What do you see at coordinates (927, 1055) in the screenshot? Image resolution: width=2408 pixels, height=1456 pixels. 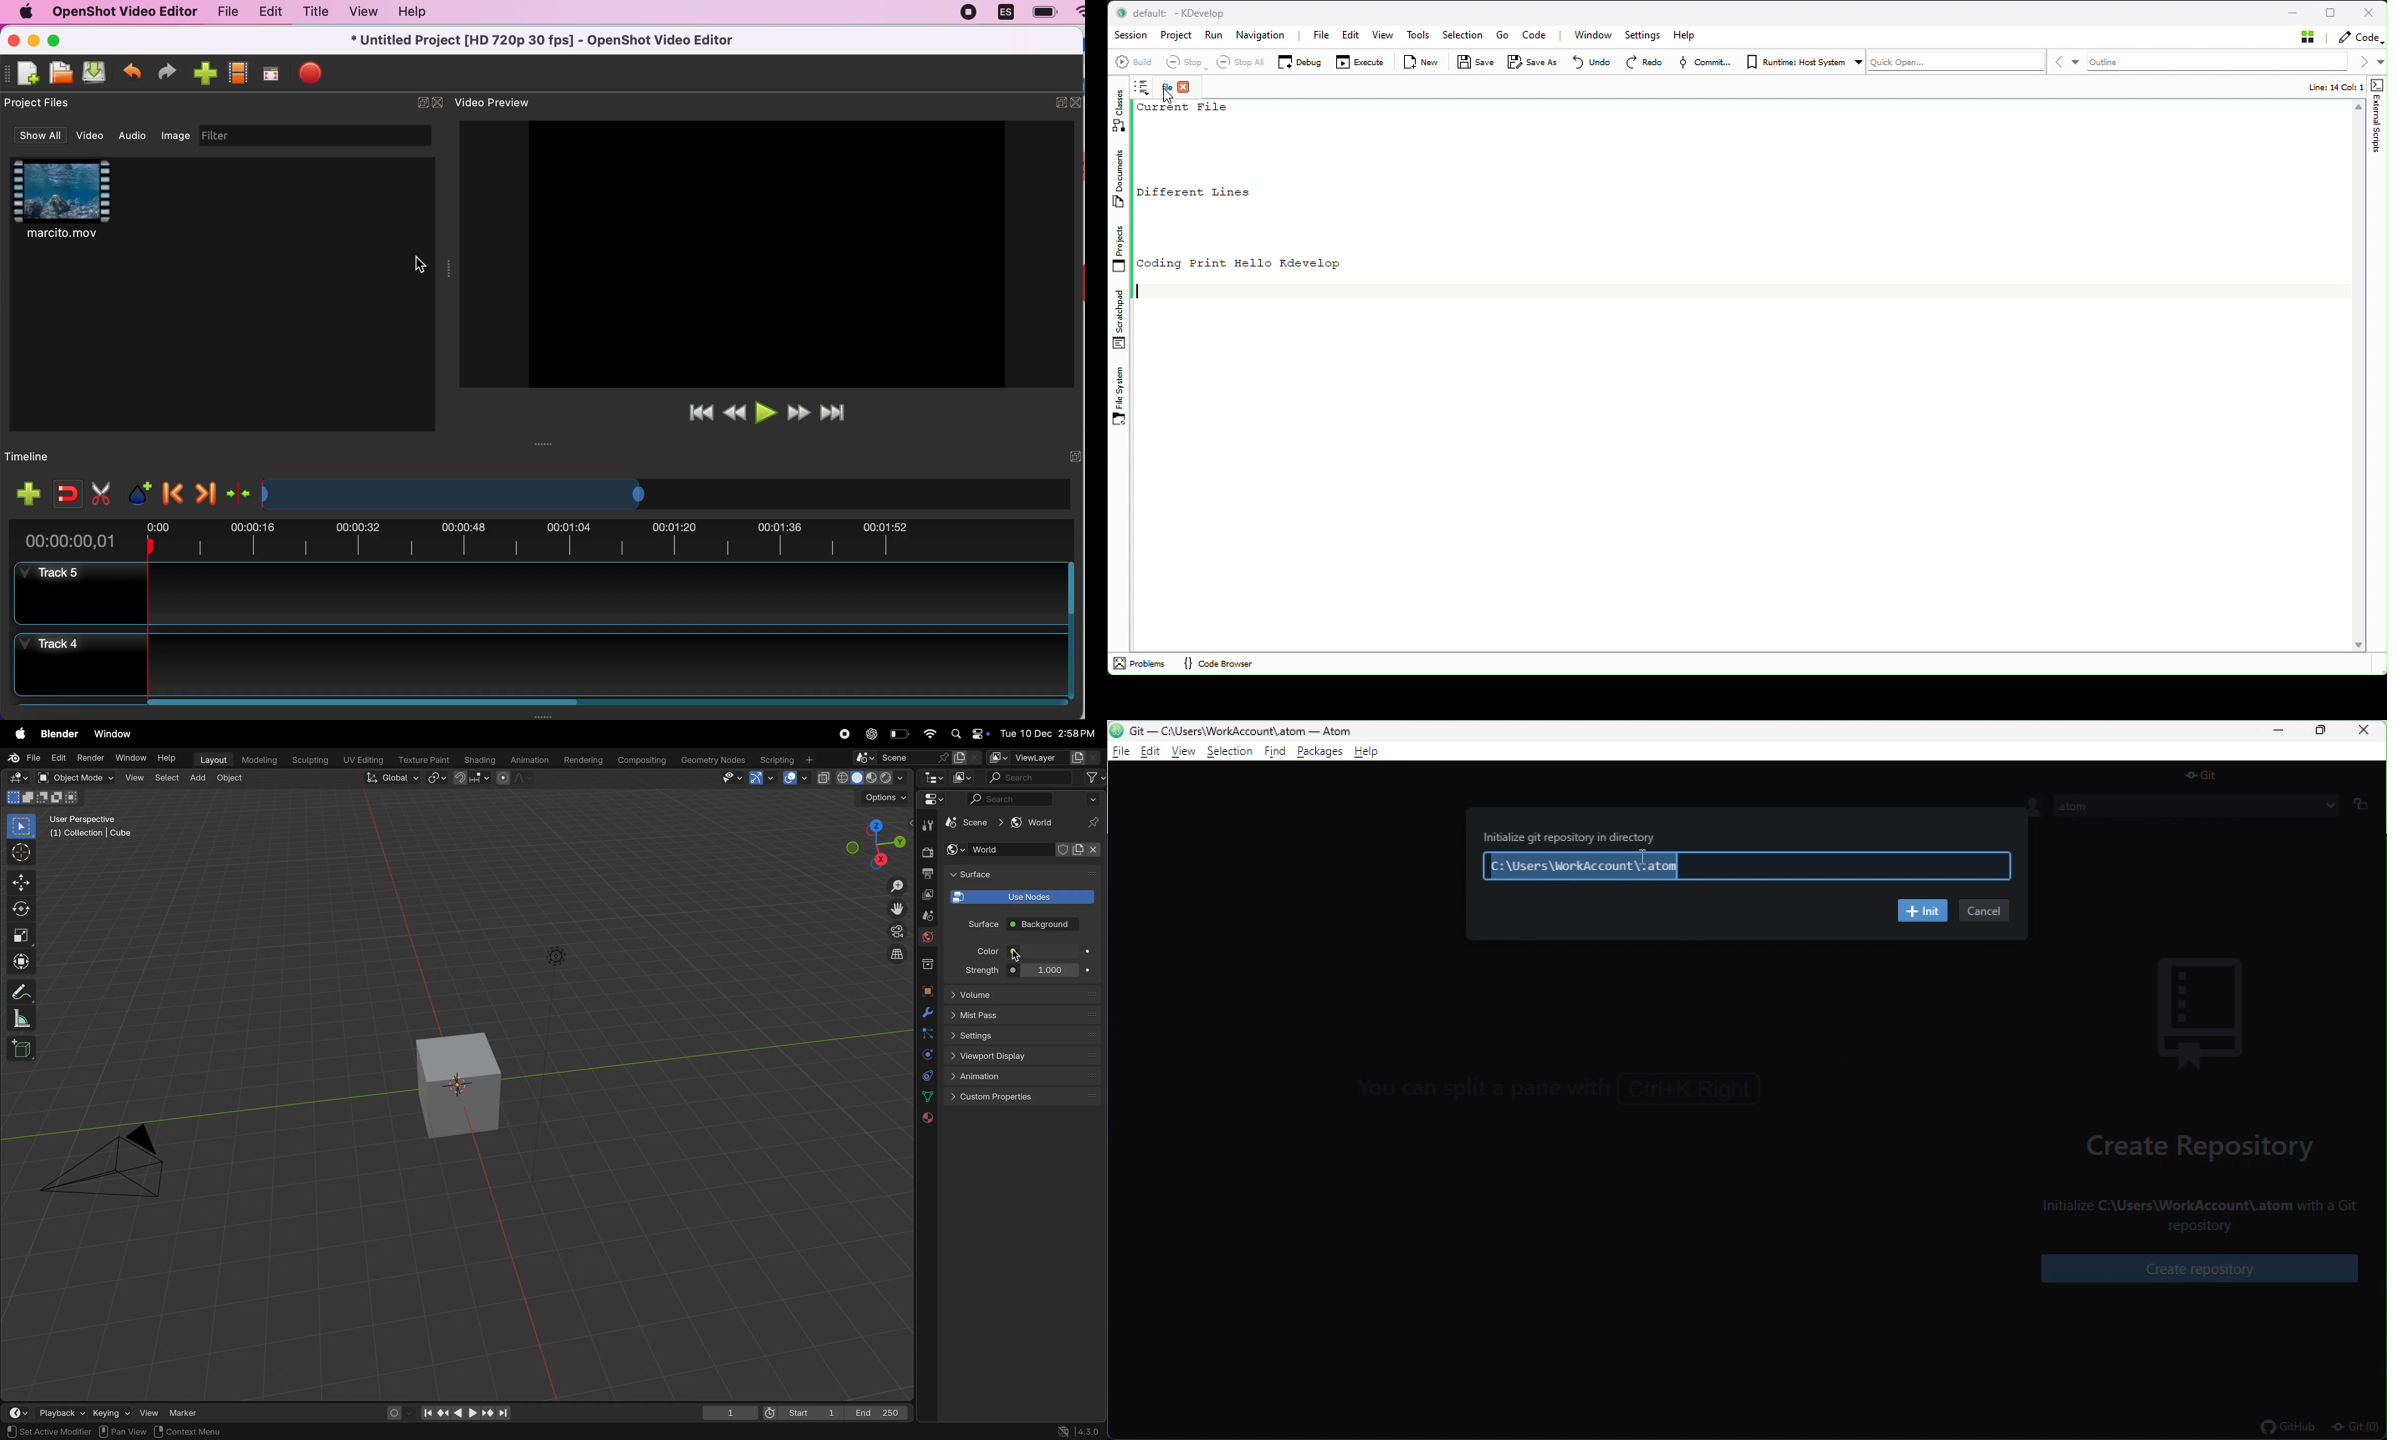 I see `physics constraints` at bounding box center [927, 1055].